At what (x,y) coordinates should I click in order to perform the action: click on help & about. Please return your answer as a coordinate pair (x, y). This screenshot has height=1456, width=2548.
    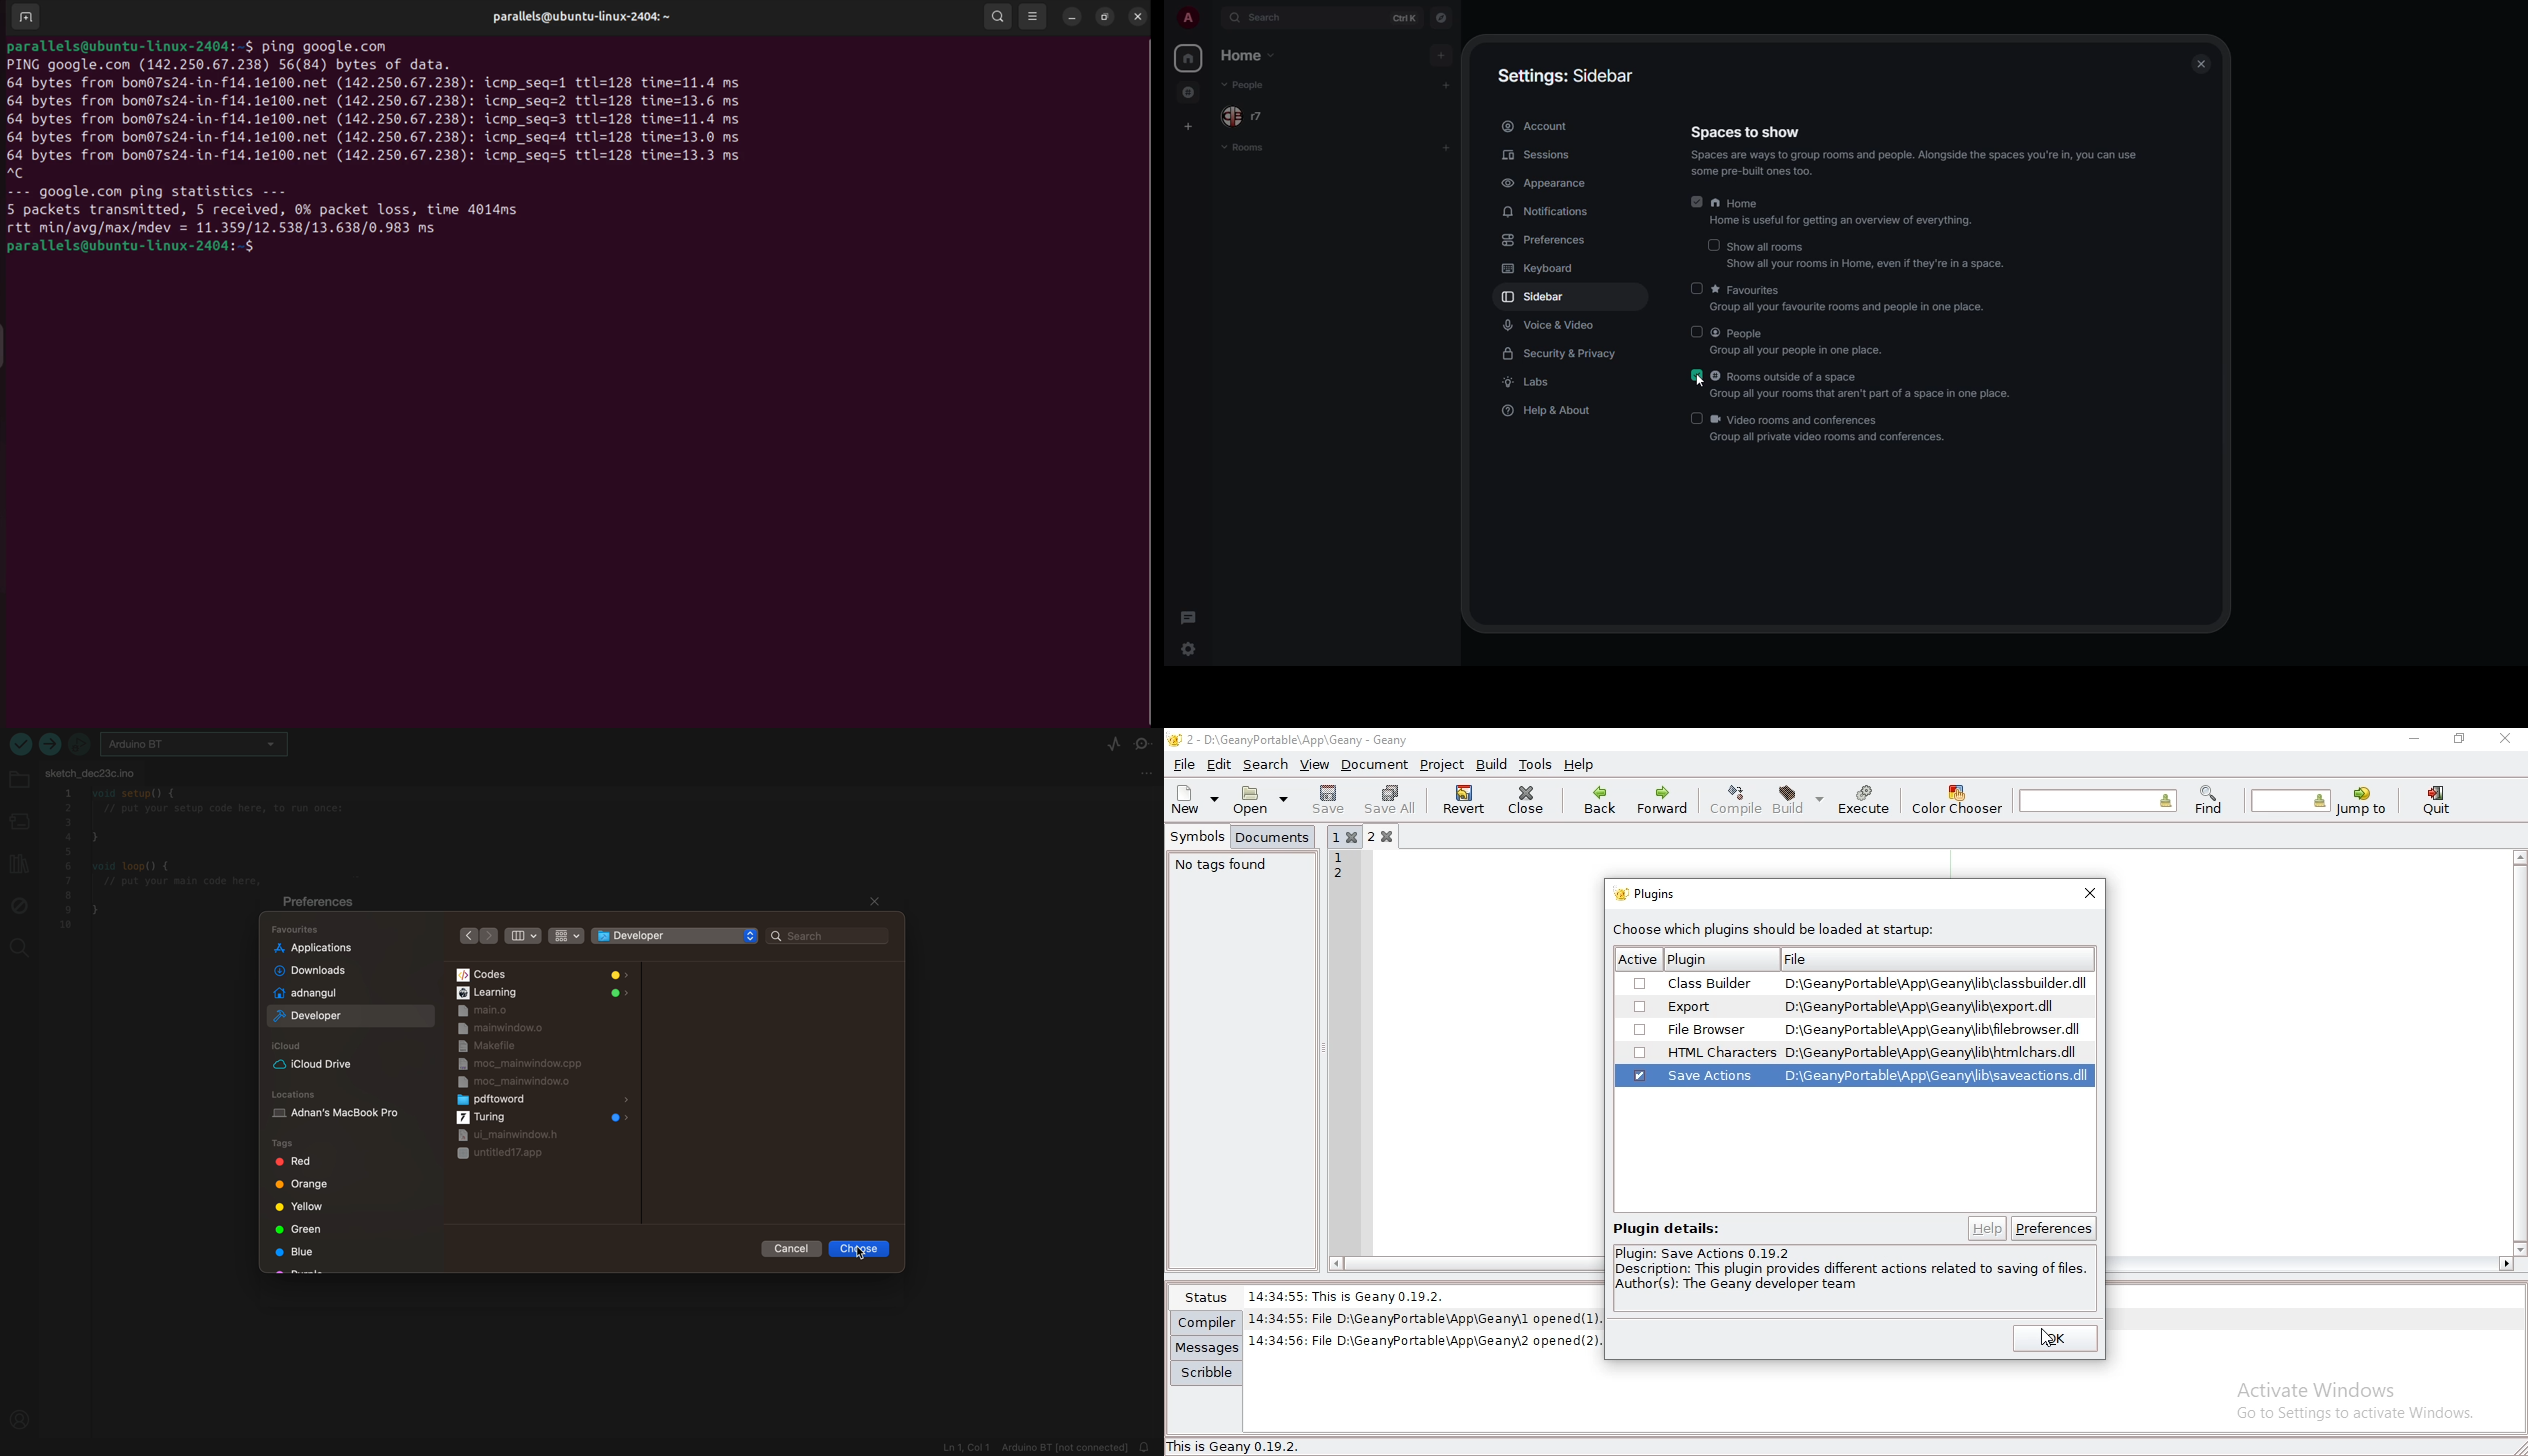
    Looking at the image, I should click on (1552, 412).